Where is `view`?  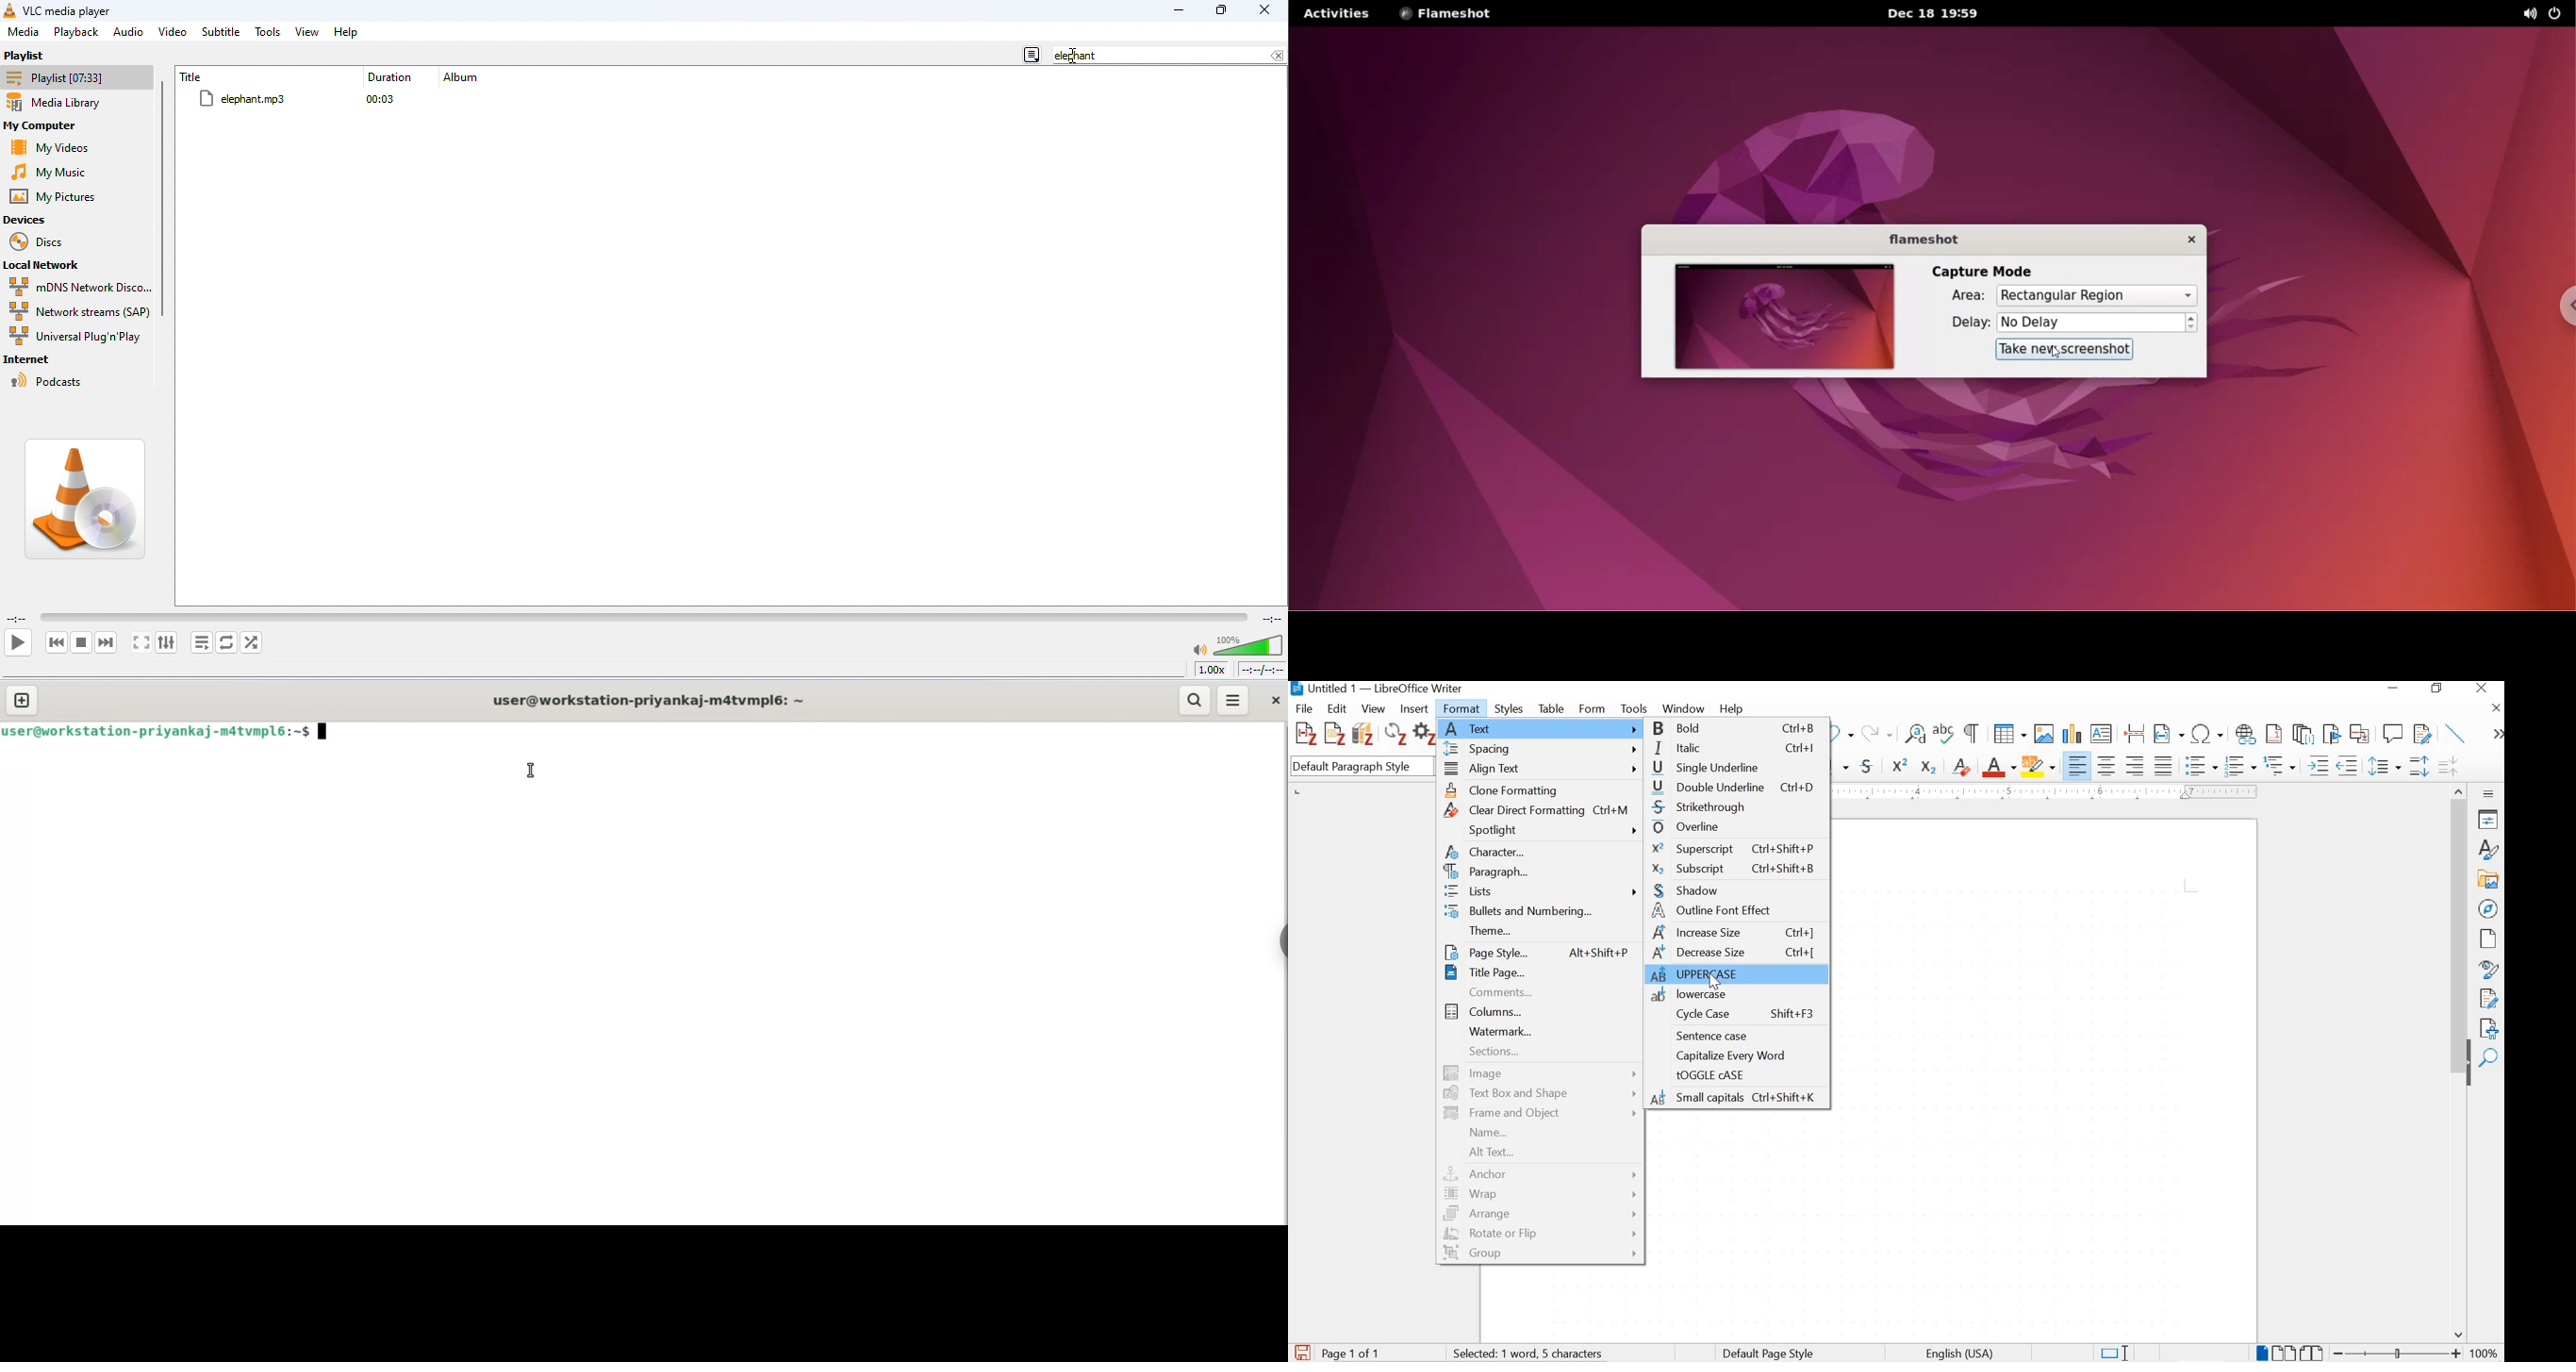 view is located at coordinates (1372, 709).